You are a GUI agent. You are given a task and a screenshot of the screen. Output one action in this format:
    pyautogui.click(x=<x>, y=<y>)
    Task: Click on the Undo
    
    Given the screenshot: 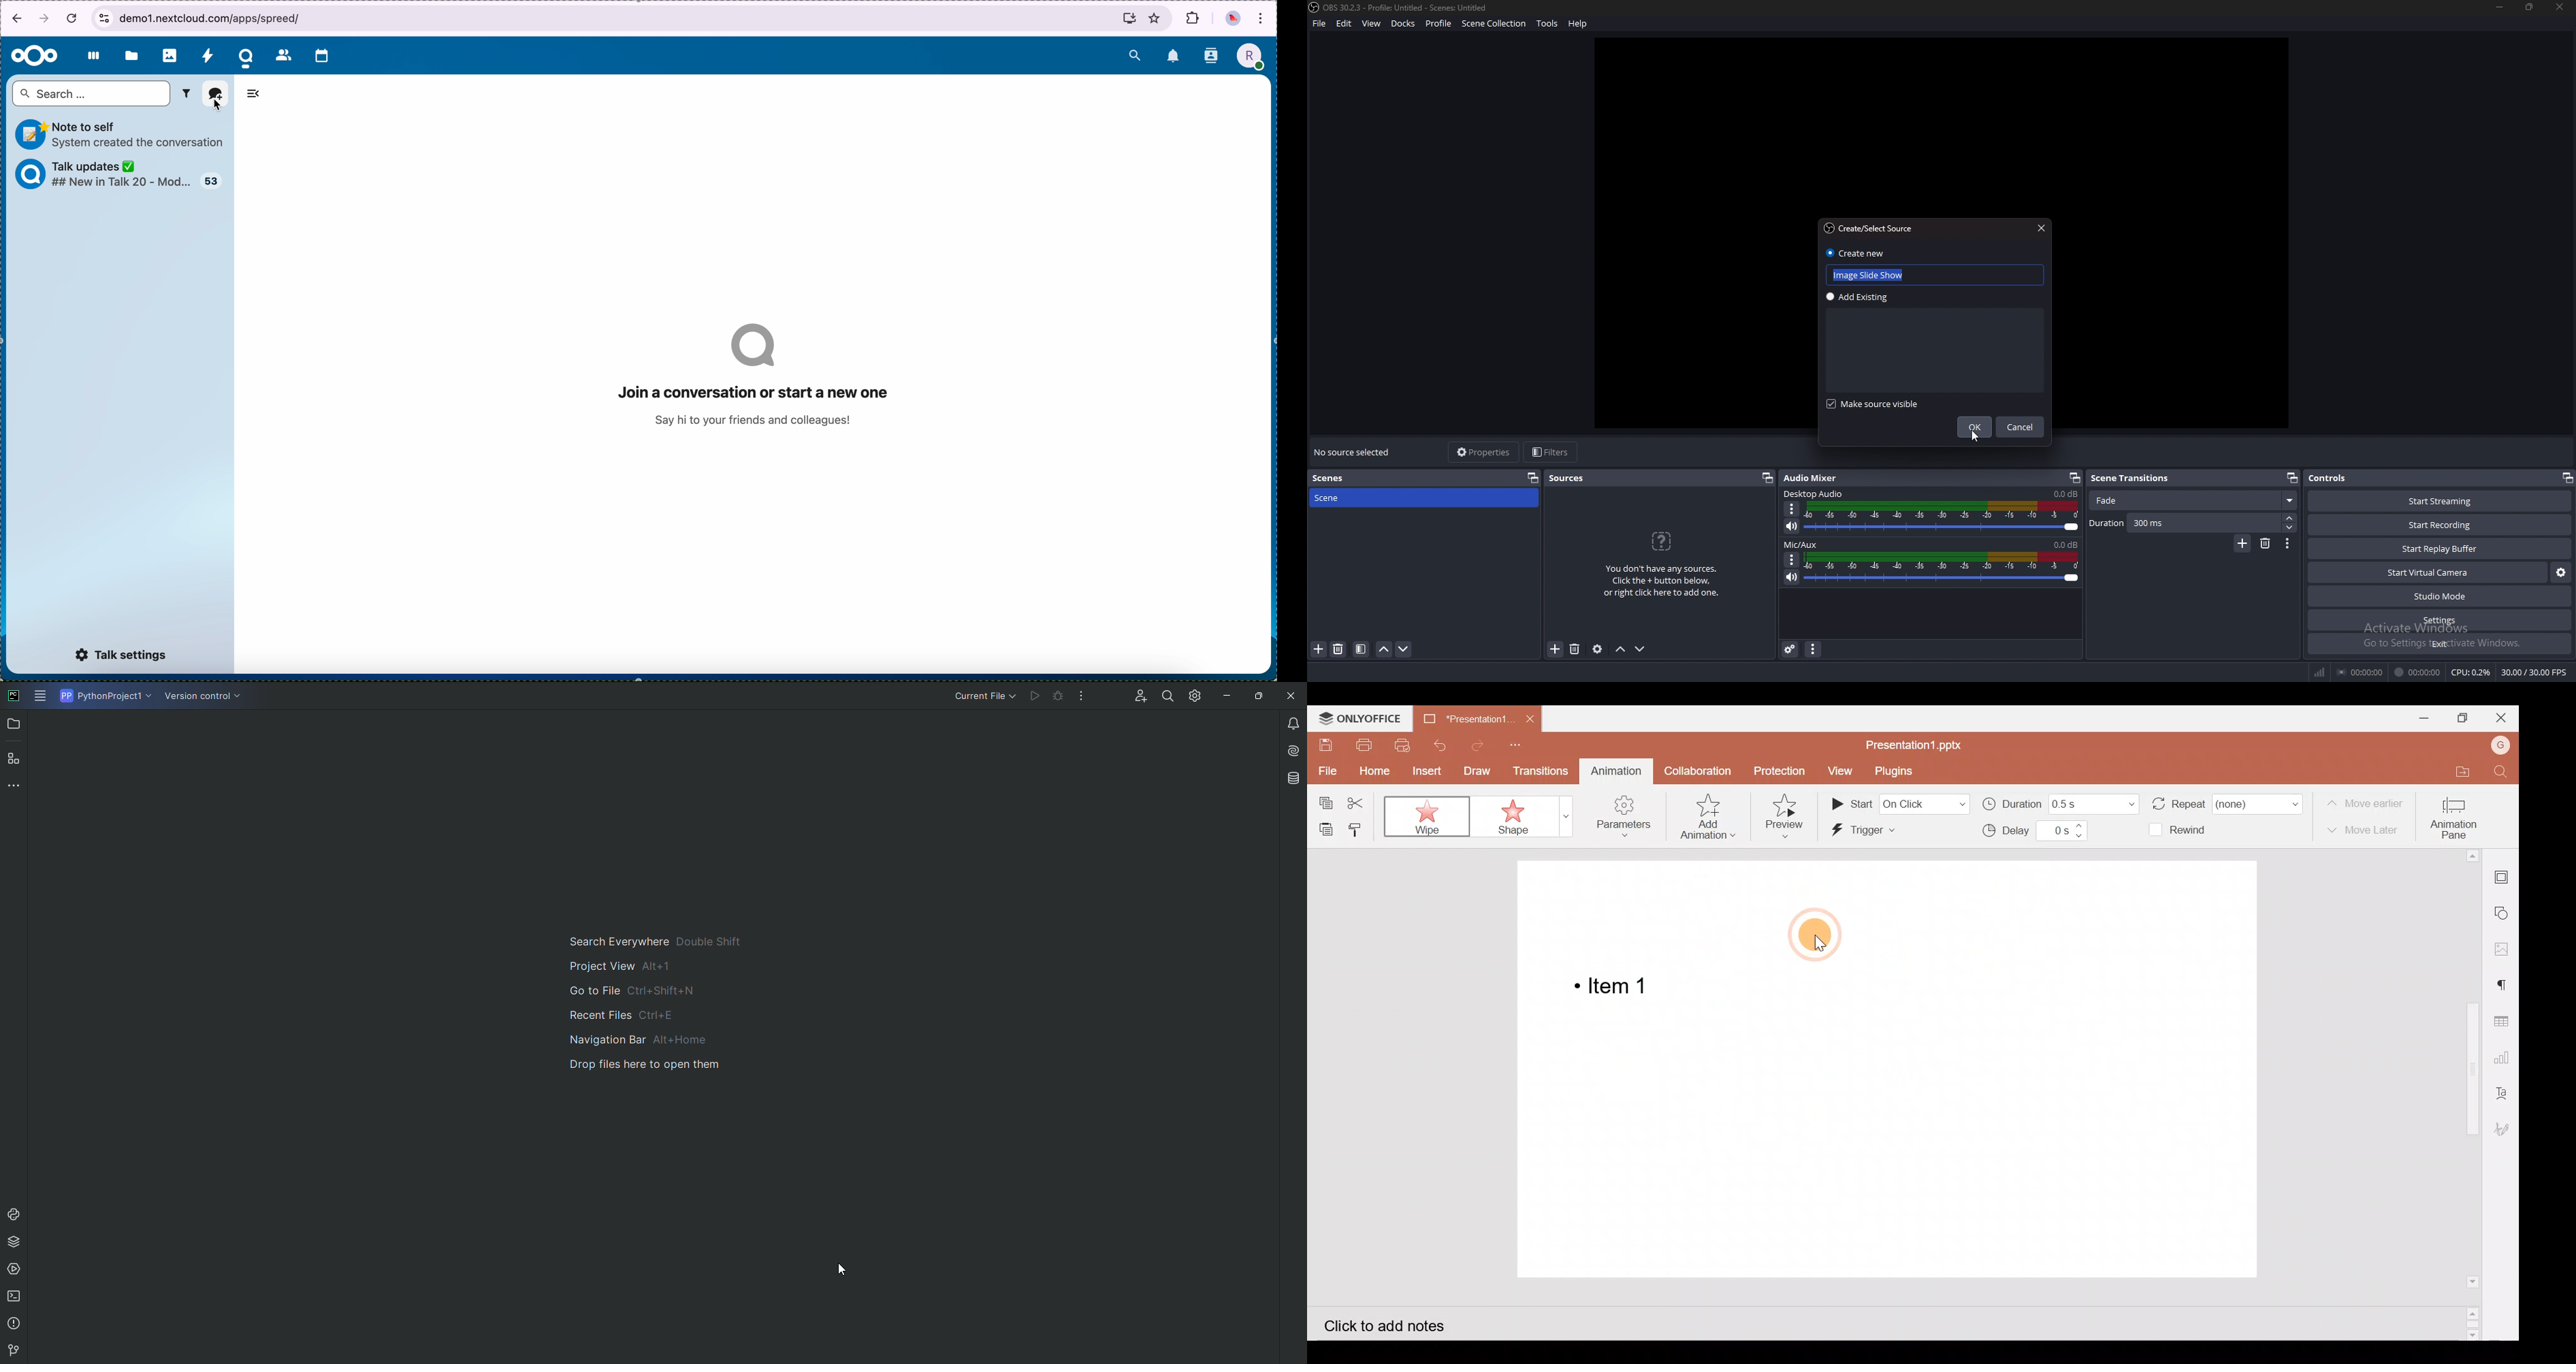 What is the action you would take?
    pyautogui.click(x=1440, y=743)
    